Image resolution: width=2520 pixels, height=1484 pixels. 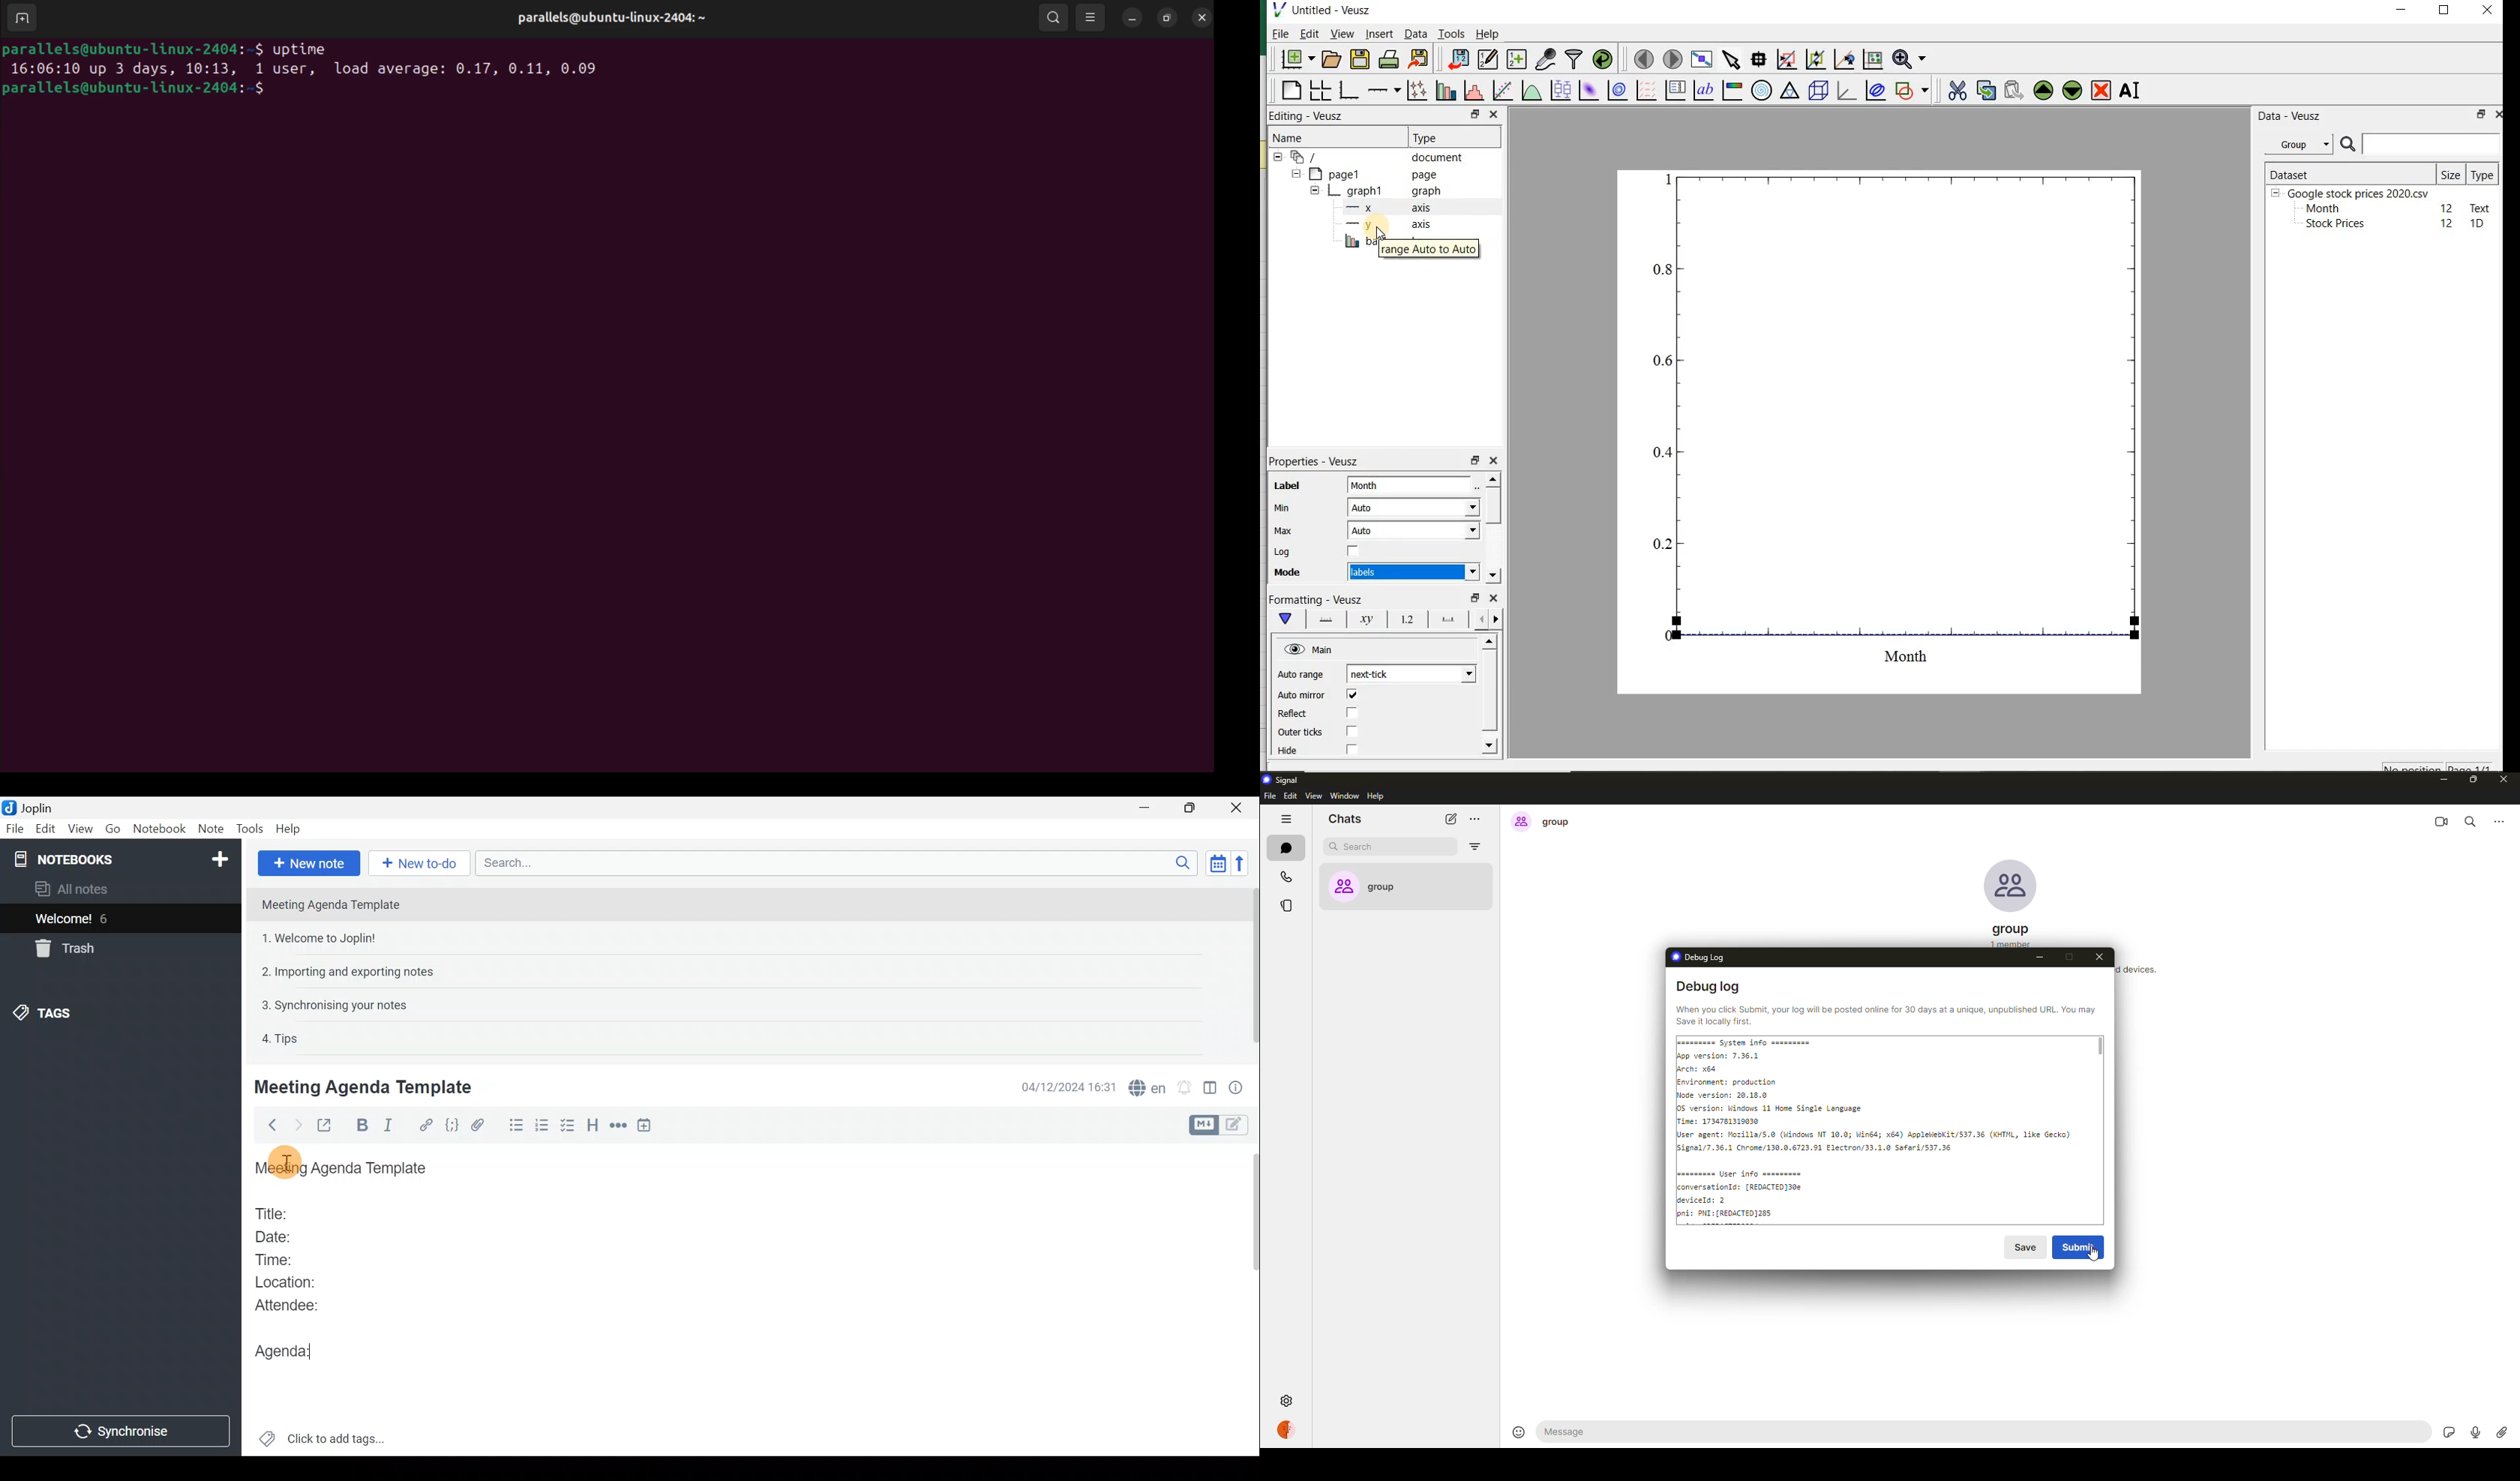 What do you see at coordinates (1190, 809) in the screenshot?
I see `Maximise` at bounding box center [1190, 809].